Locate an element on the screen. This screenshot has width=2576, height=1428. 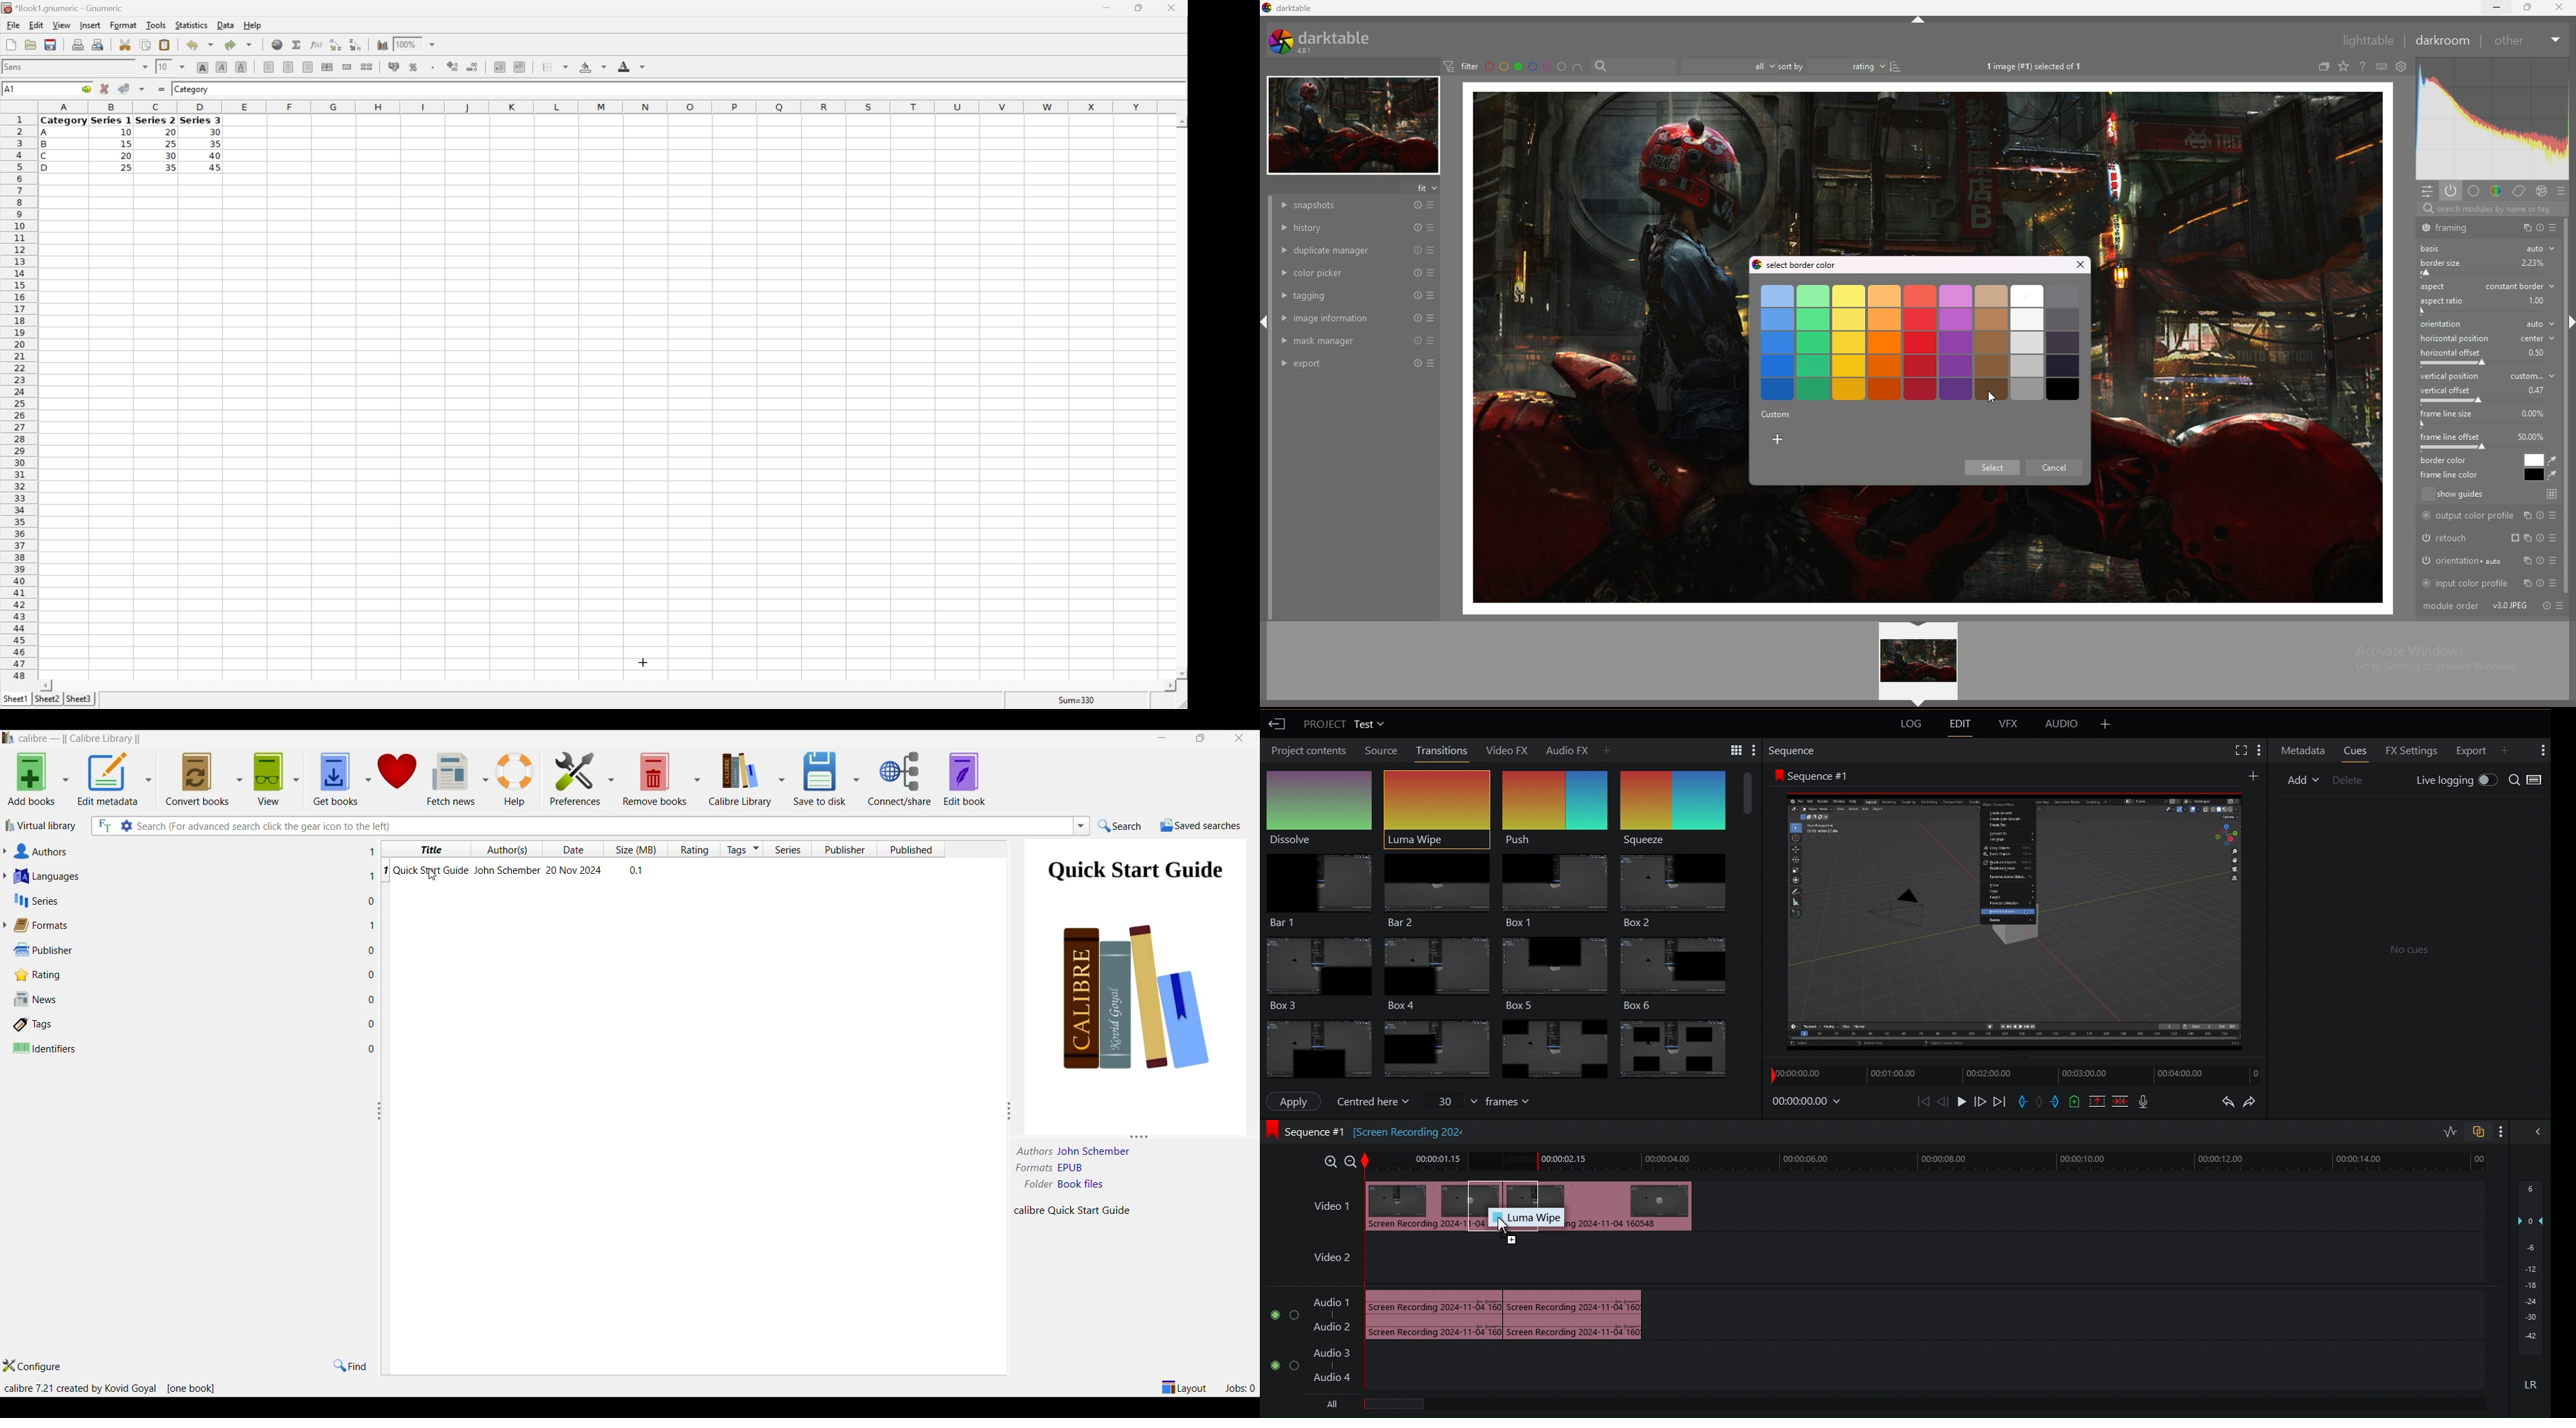
add custom color is located at coordinates (1779, 442).